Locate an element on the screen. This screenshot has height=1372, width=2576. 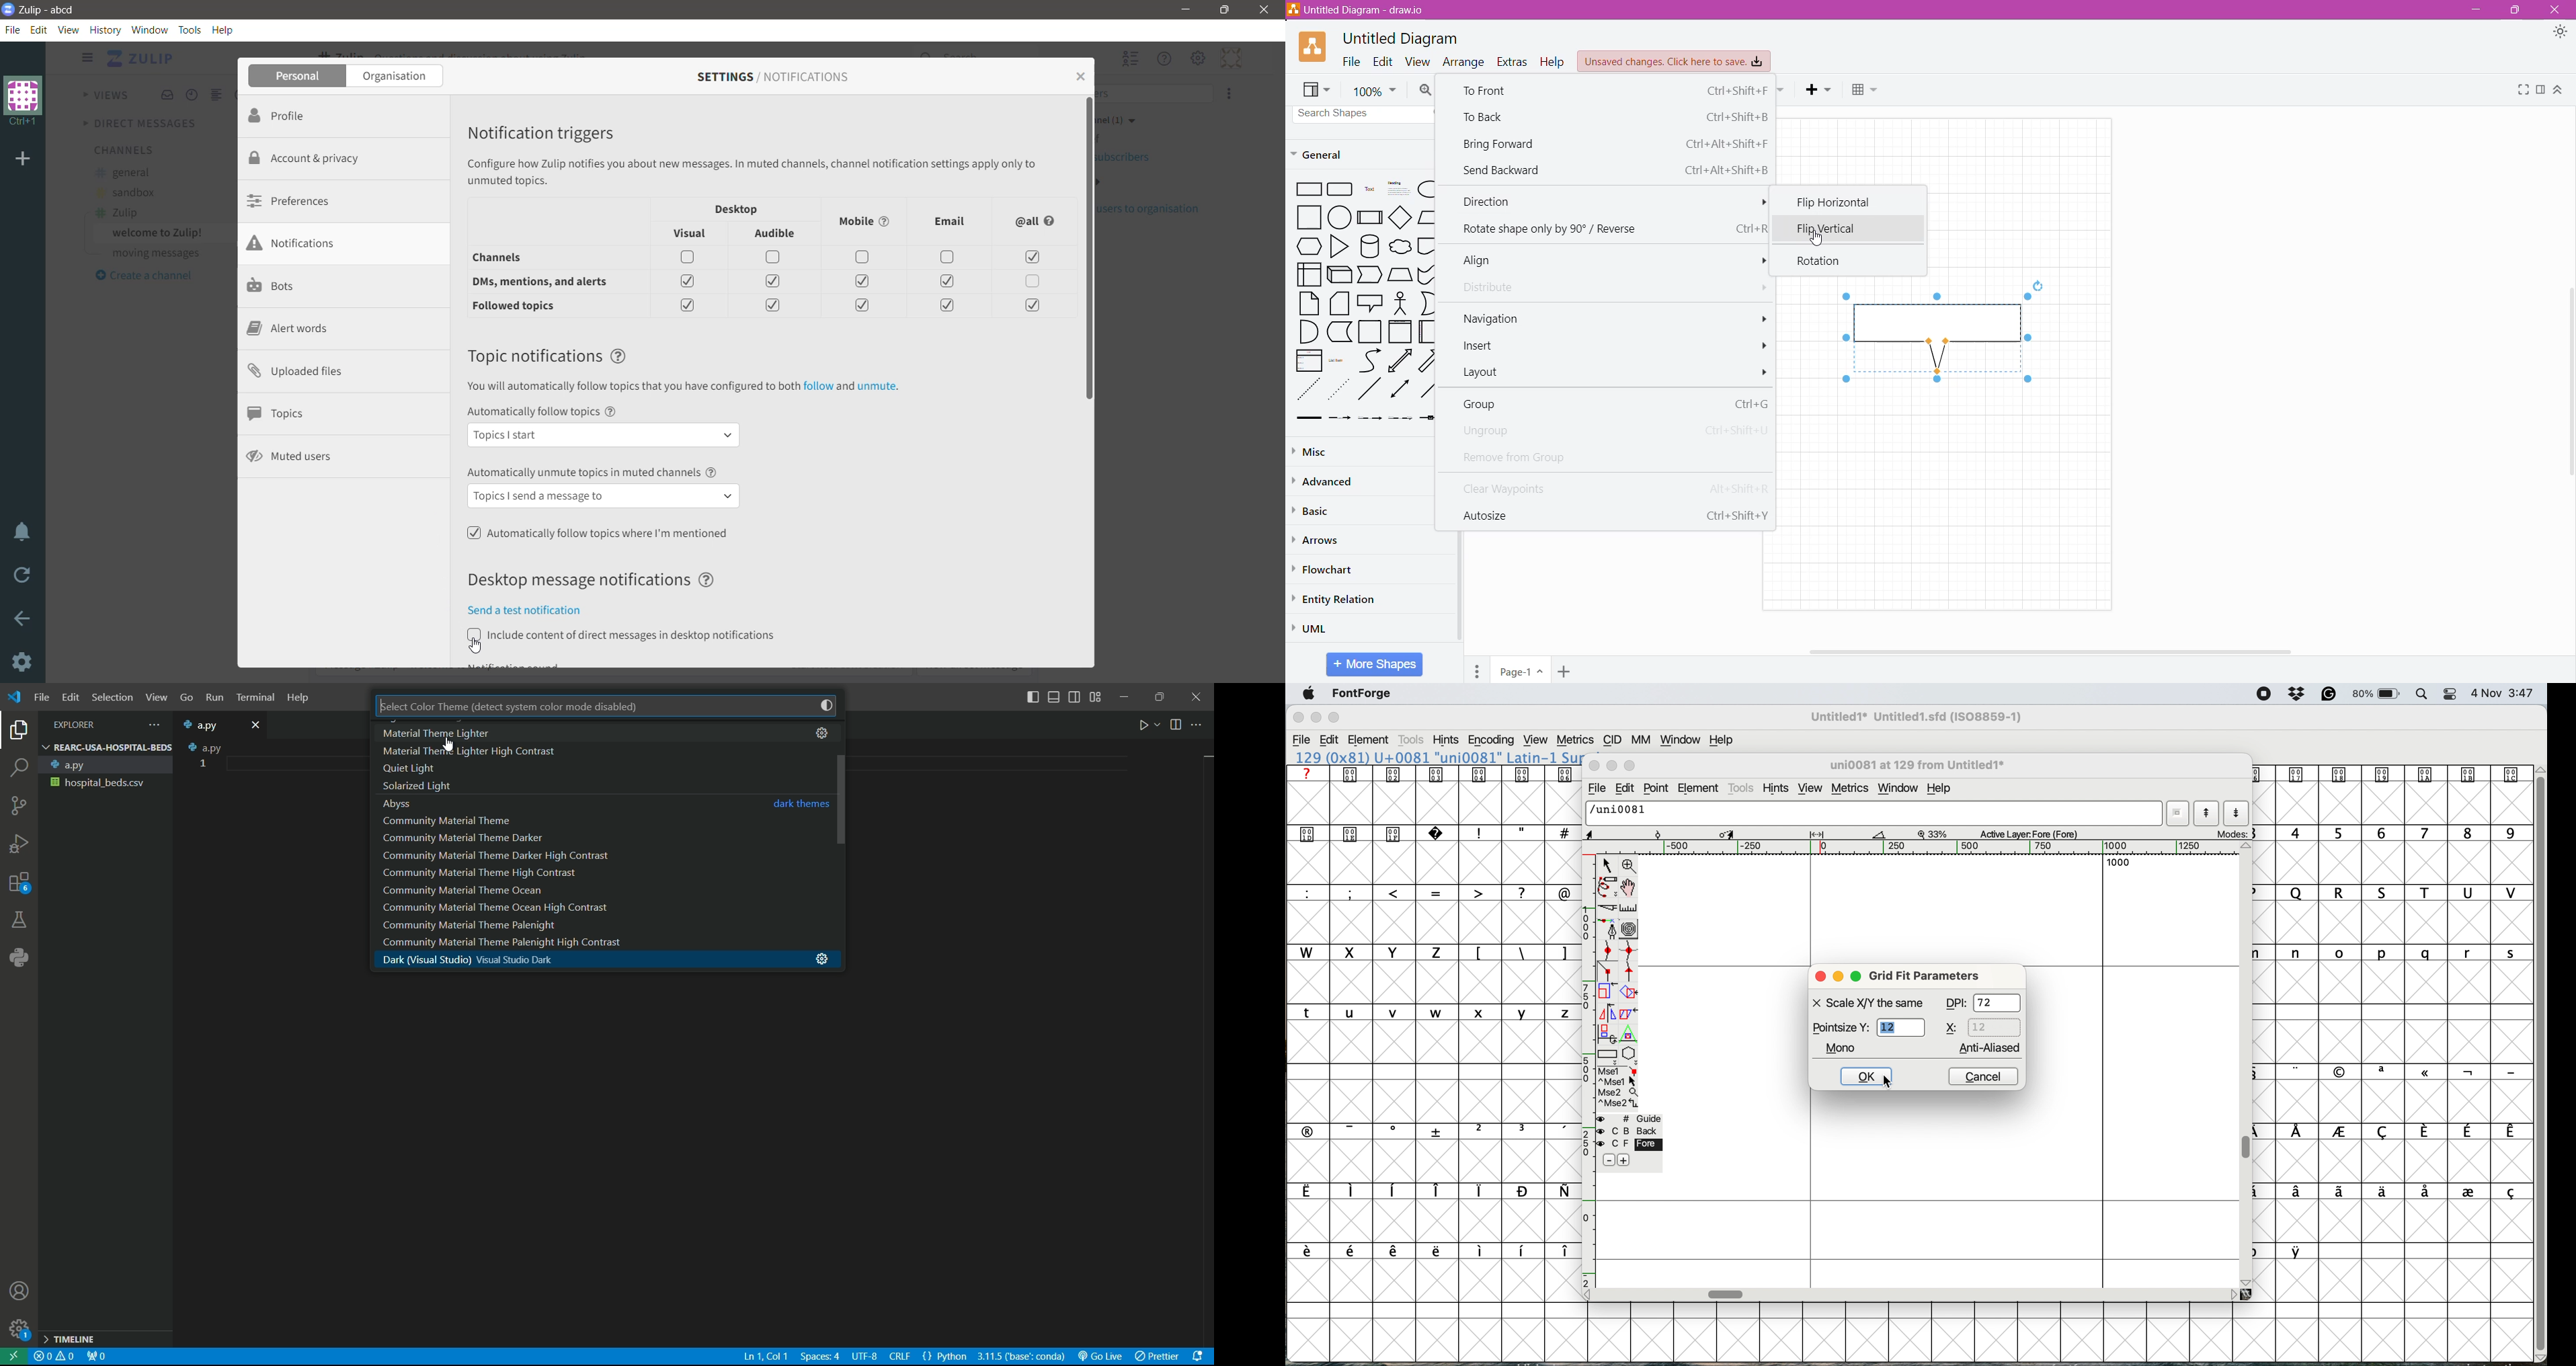
Solarized Light is located at coordinates (428, 786).